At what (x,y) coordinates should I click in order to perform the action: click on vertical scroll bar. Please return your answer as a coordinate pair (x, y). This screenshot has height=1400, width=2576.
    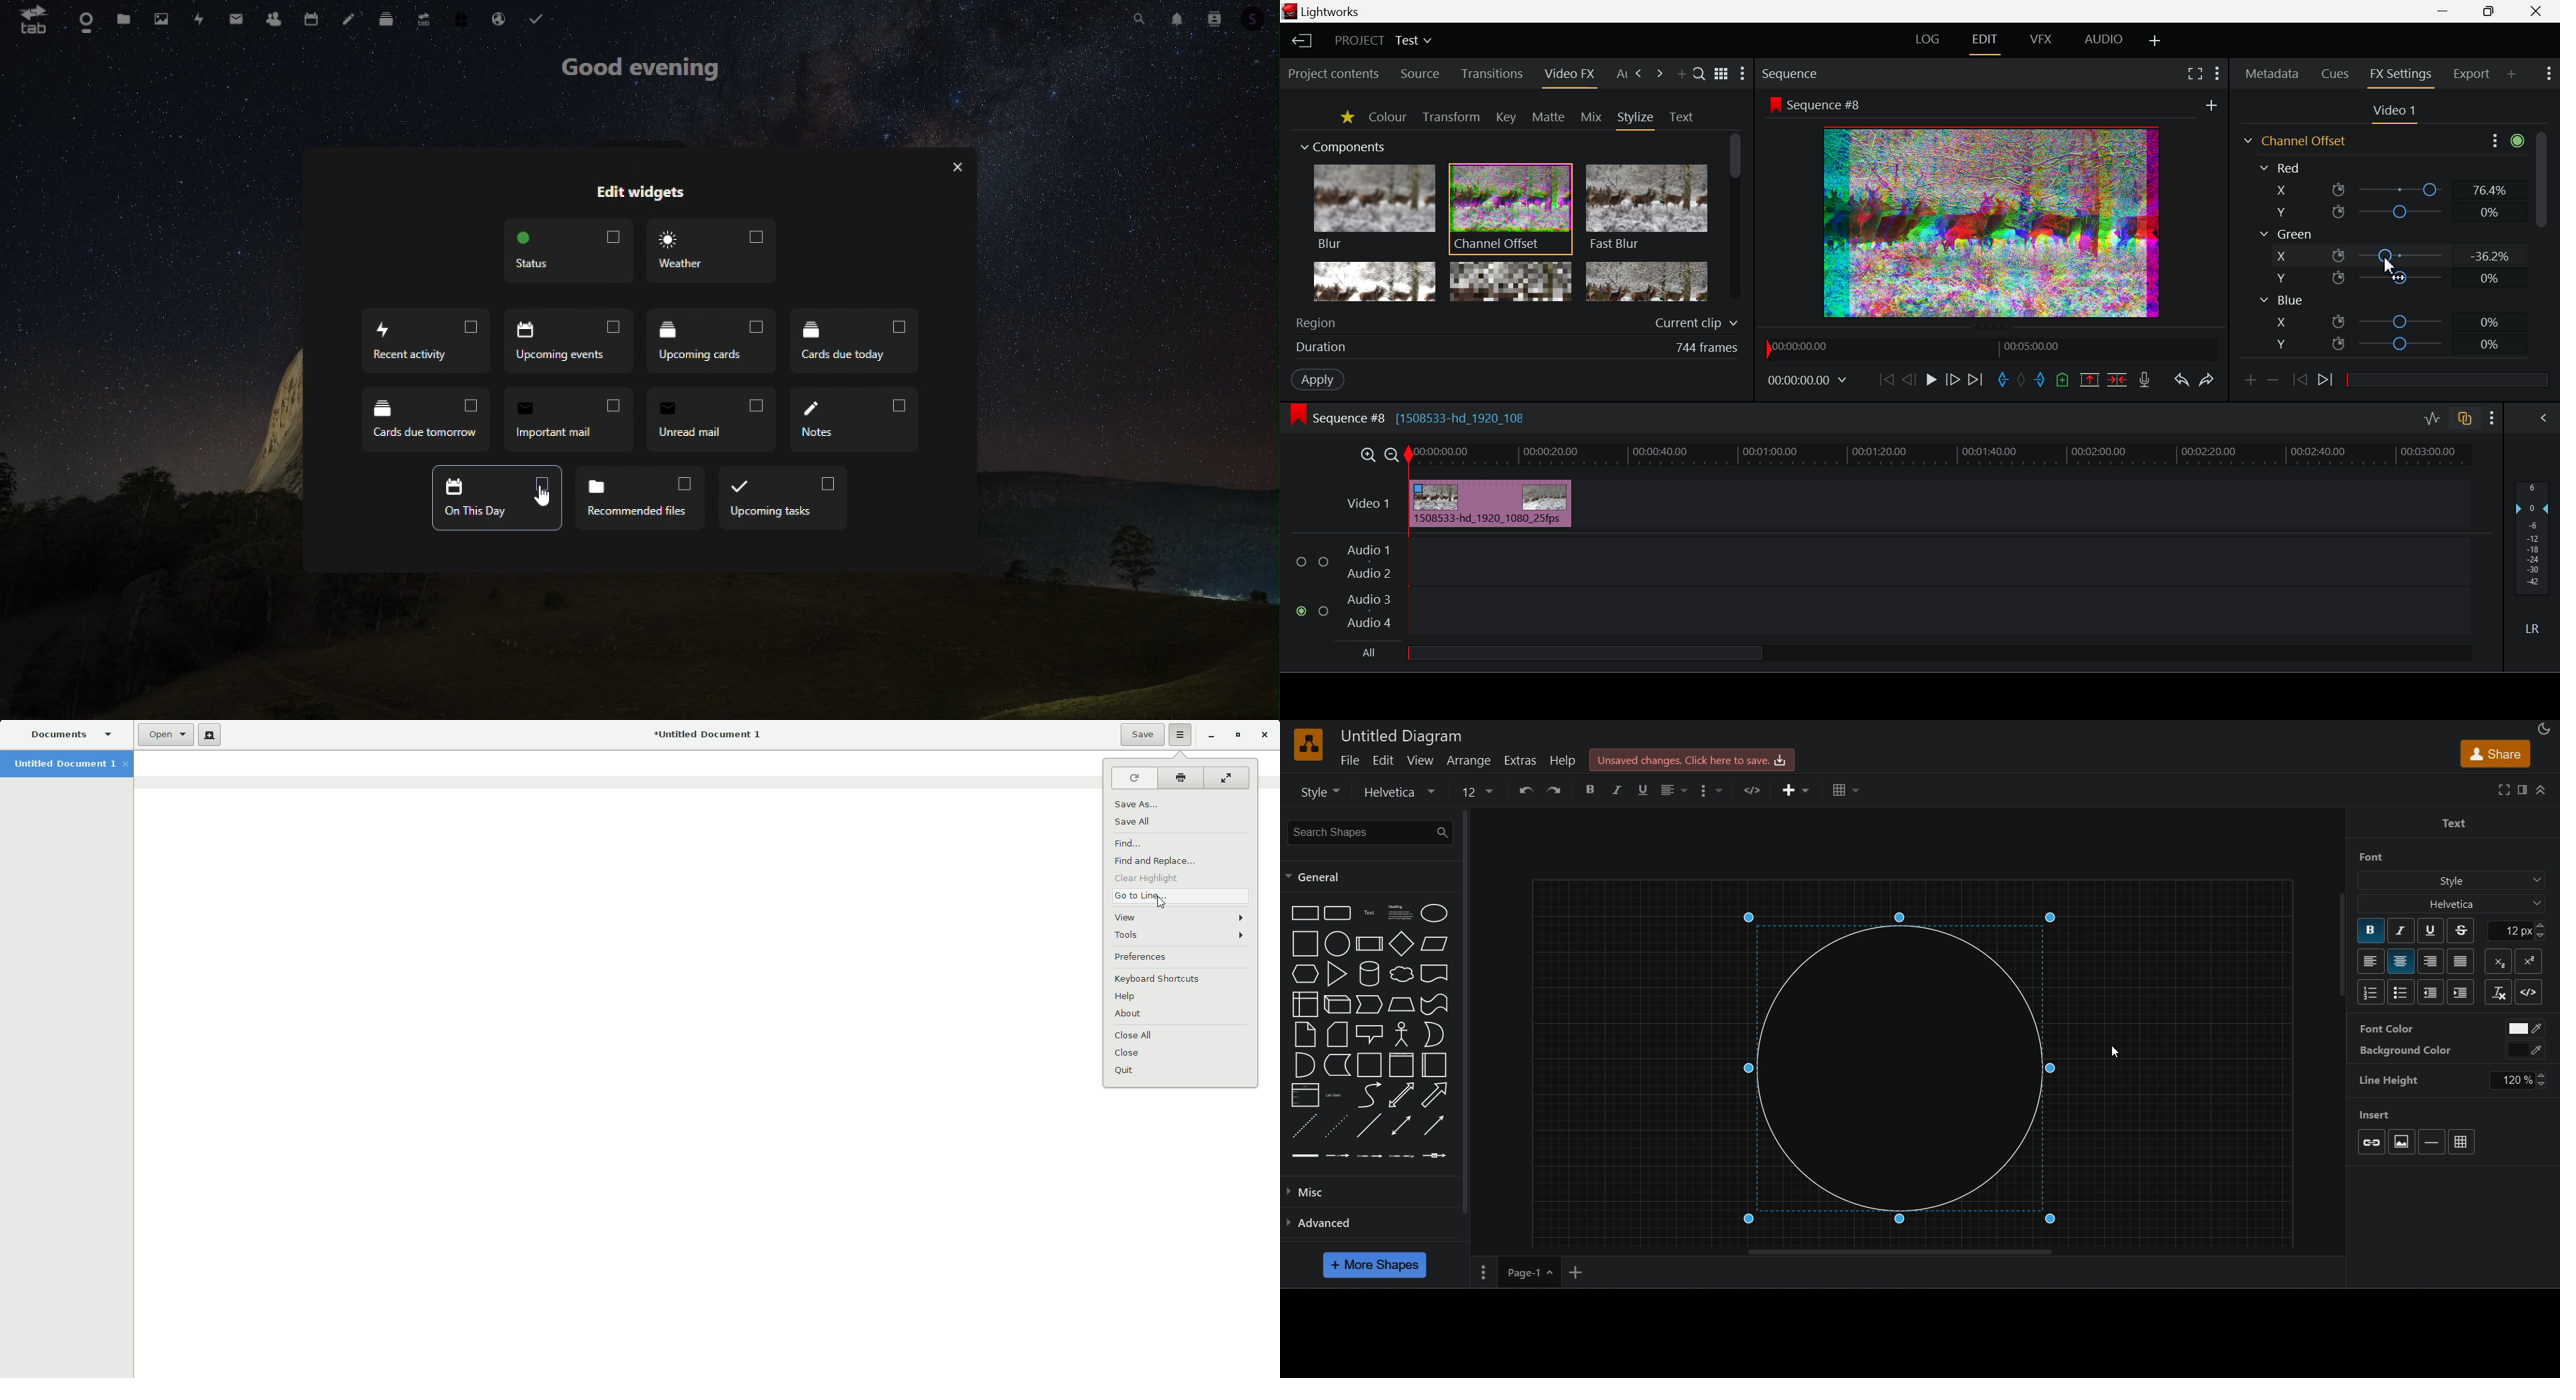
    Looking at the image, I should click on (2334, 945).